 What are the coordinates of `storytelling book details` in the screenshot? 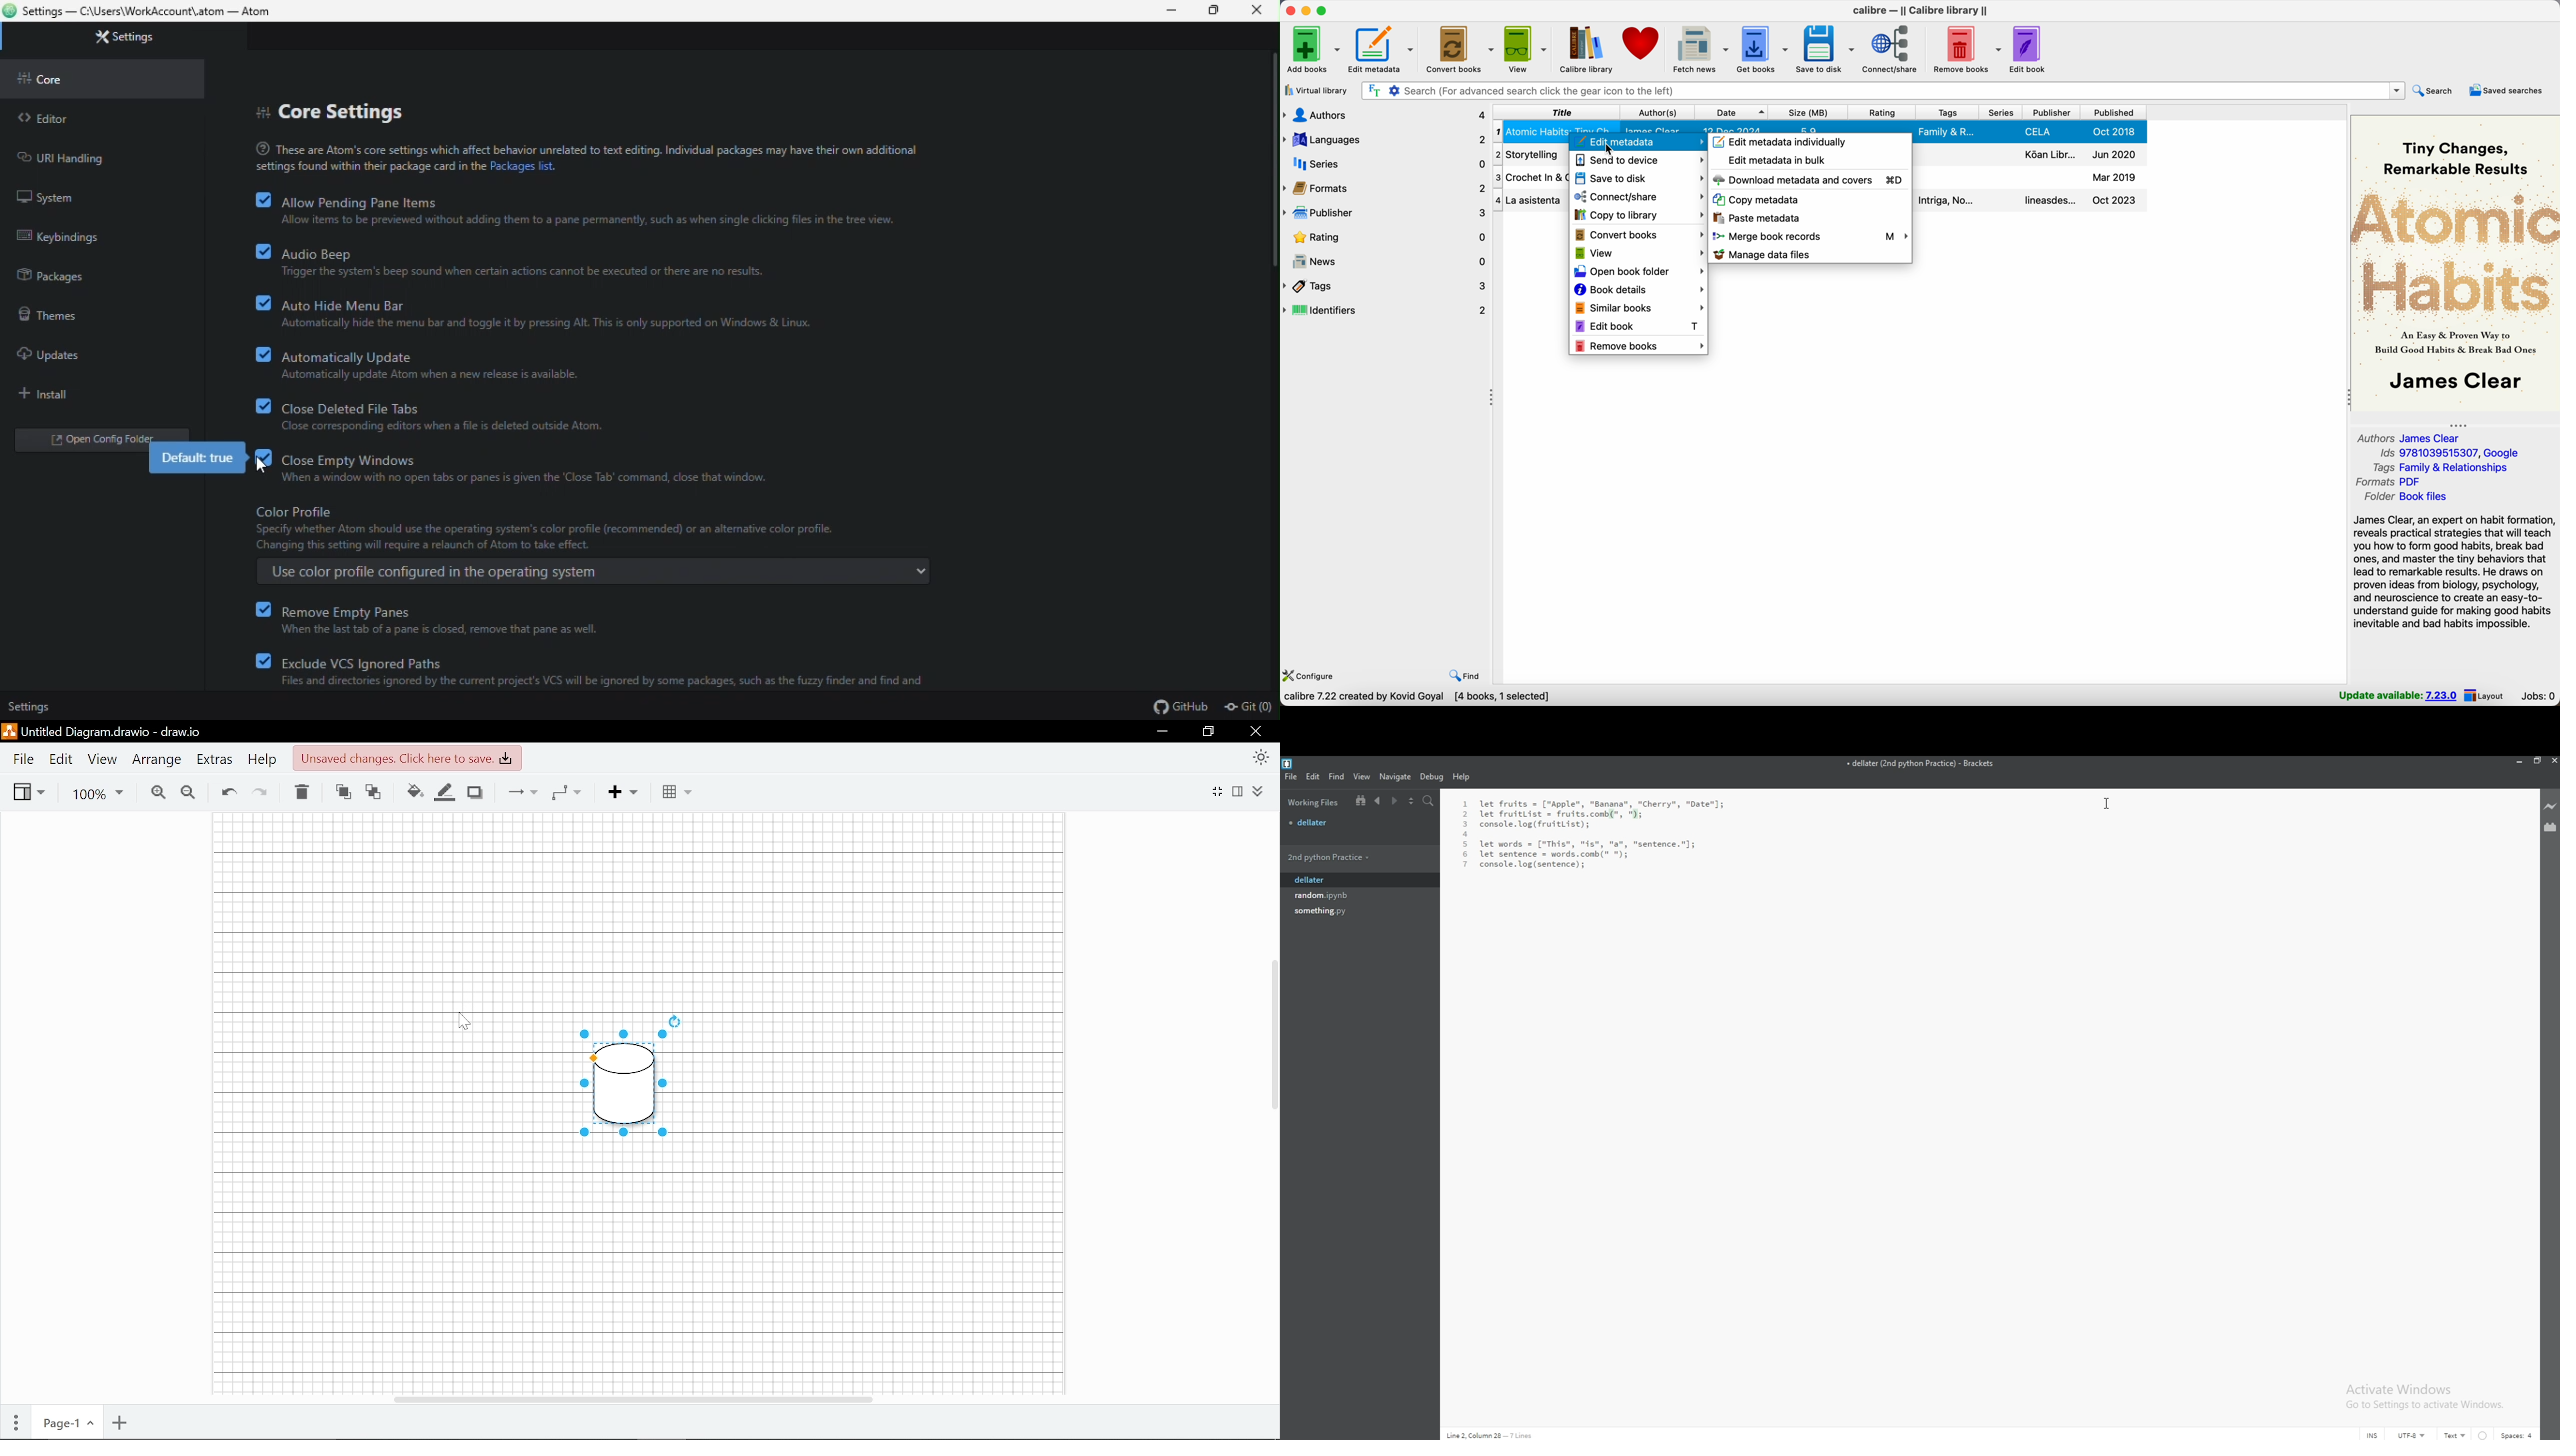 It's located at (2032, 155).